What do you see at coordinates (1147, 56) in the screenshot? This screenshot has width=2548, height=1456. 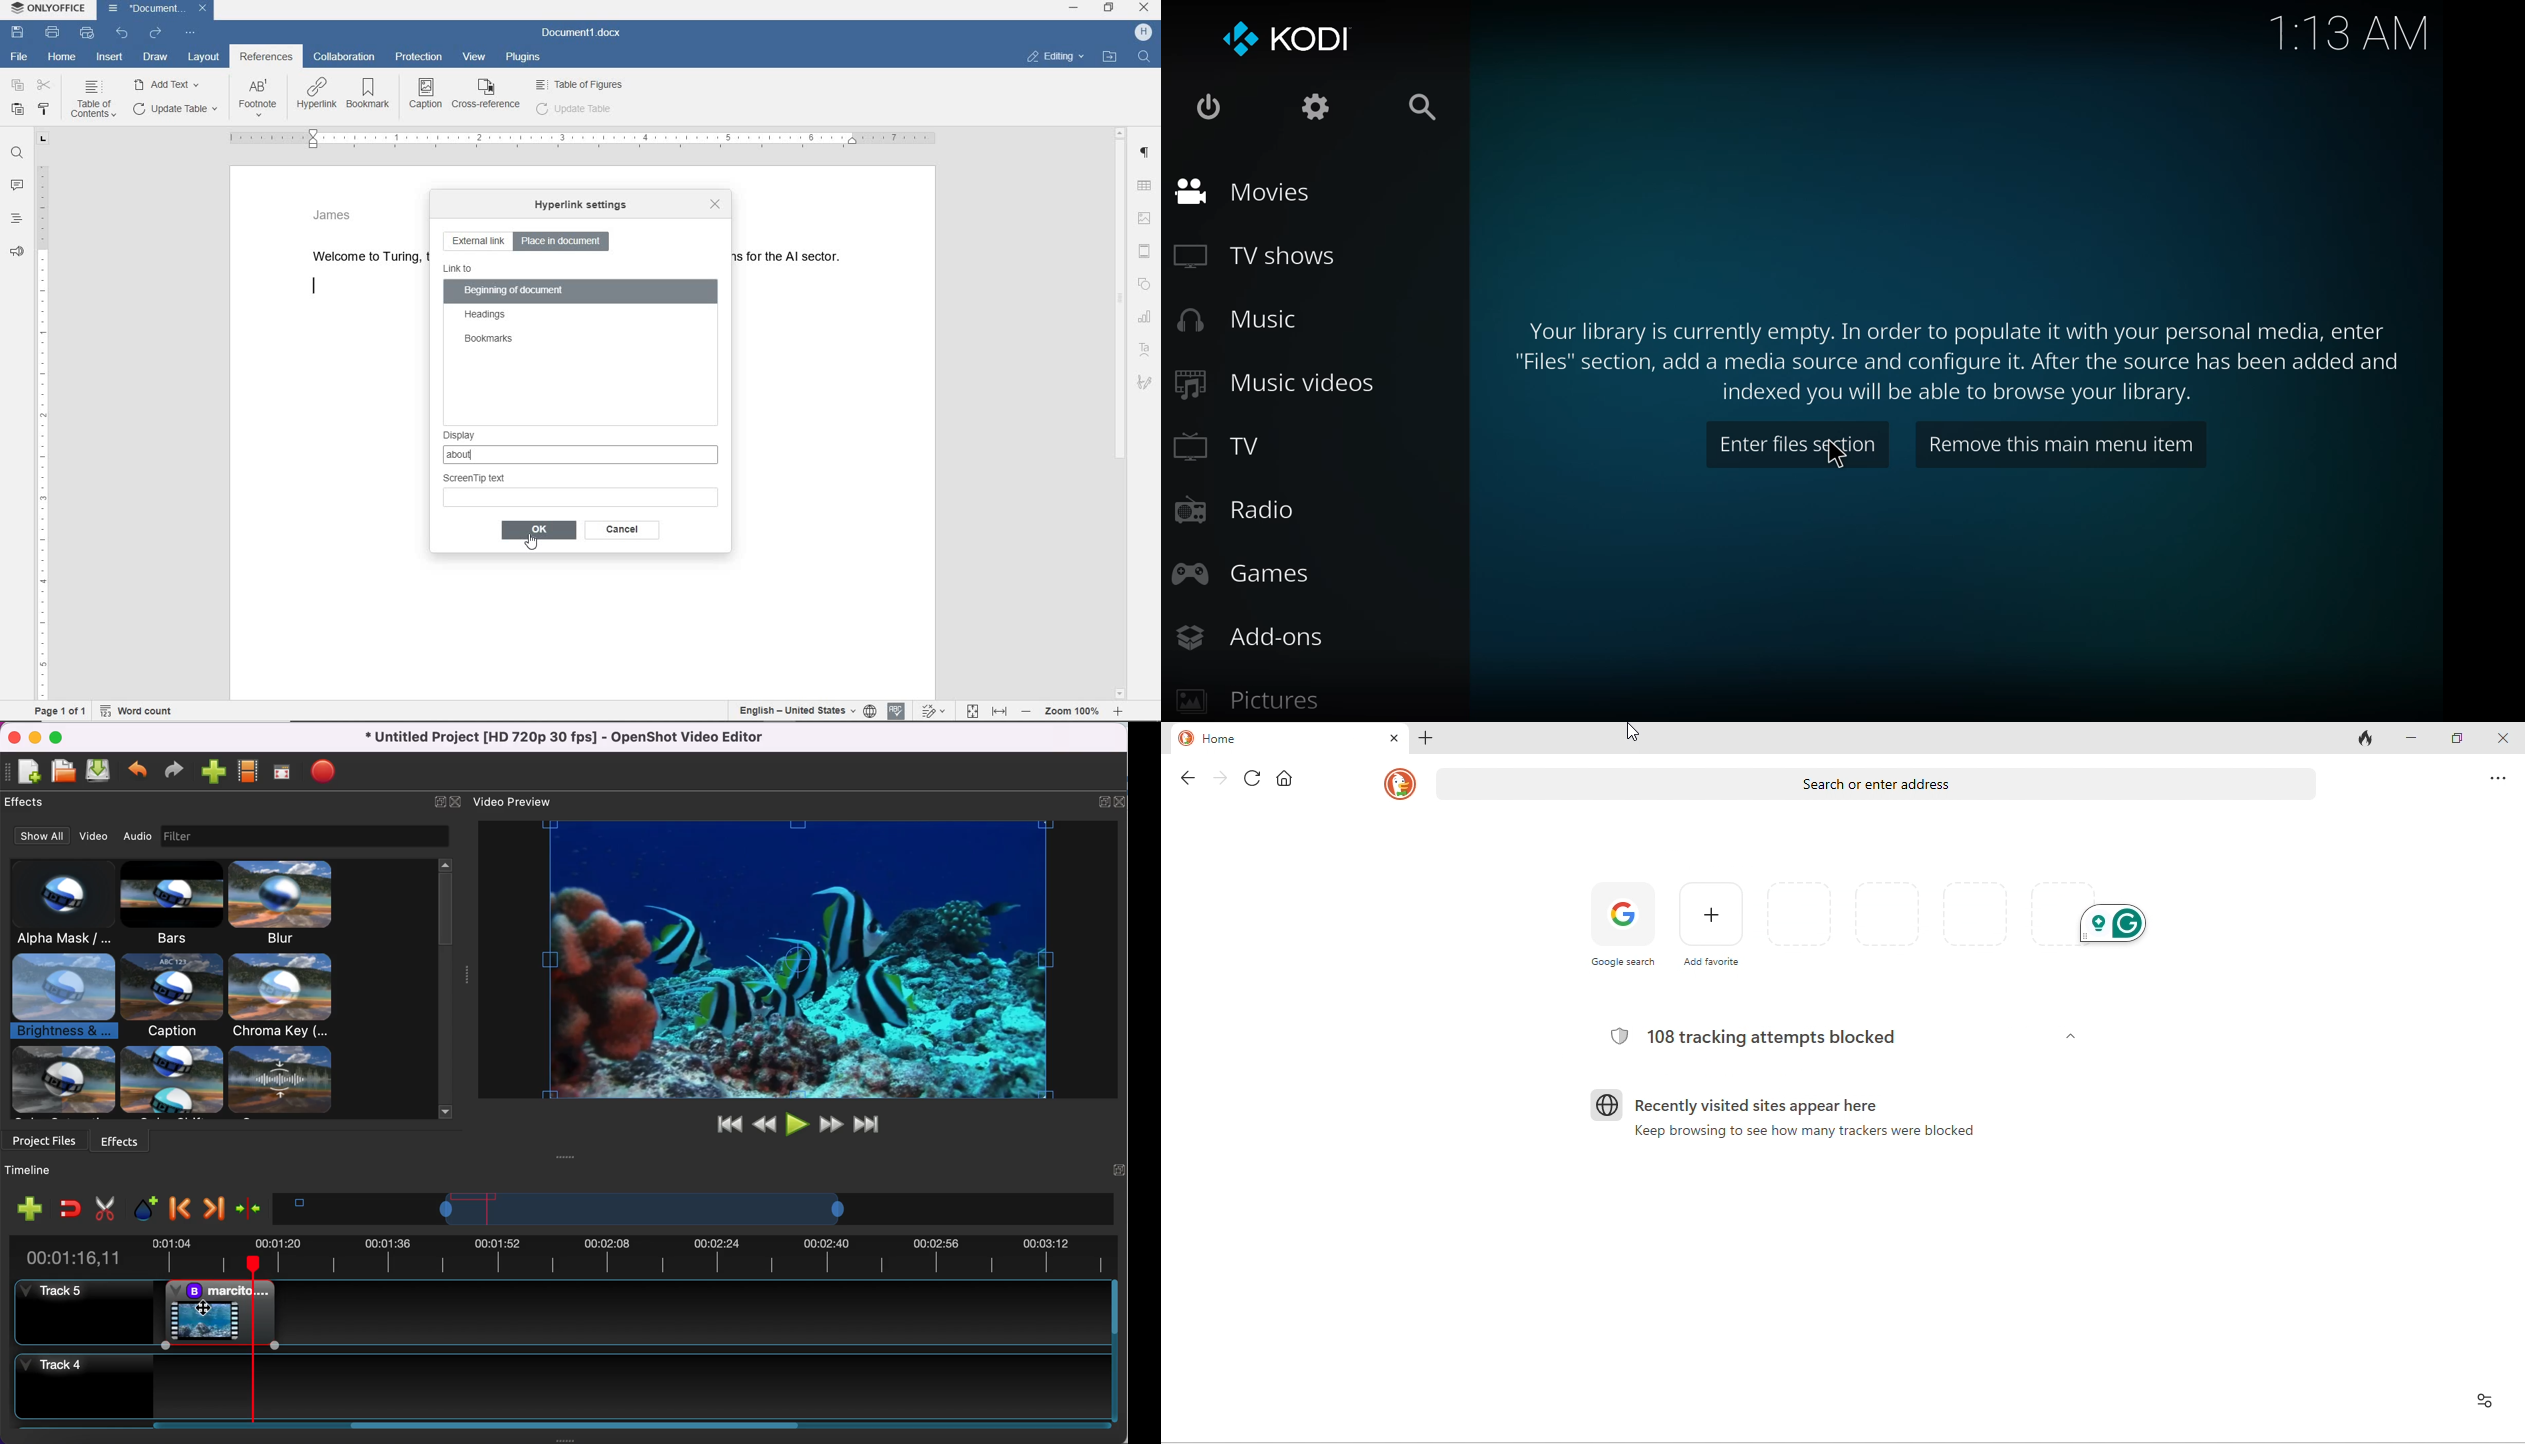 I see `Find` at bounding box center [1147, 56].